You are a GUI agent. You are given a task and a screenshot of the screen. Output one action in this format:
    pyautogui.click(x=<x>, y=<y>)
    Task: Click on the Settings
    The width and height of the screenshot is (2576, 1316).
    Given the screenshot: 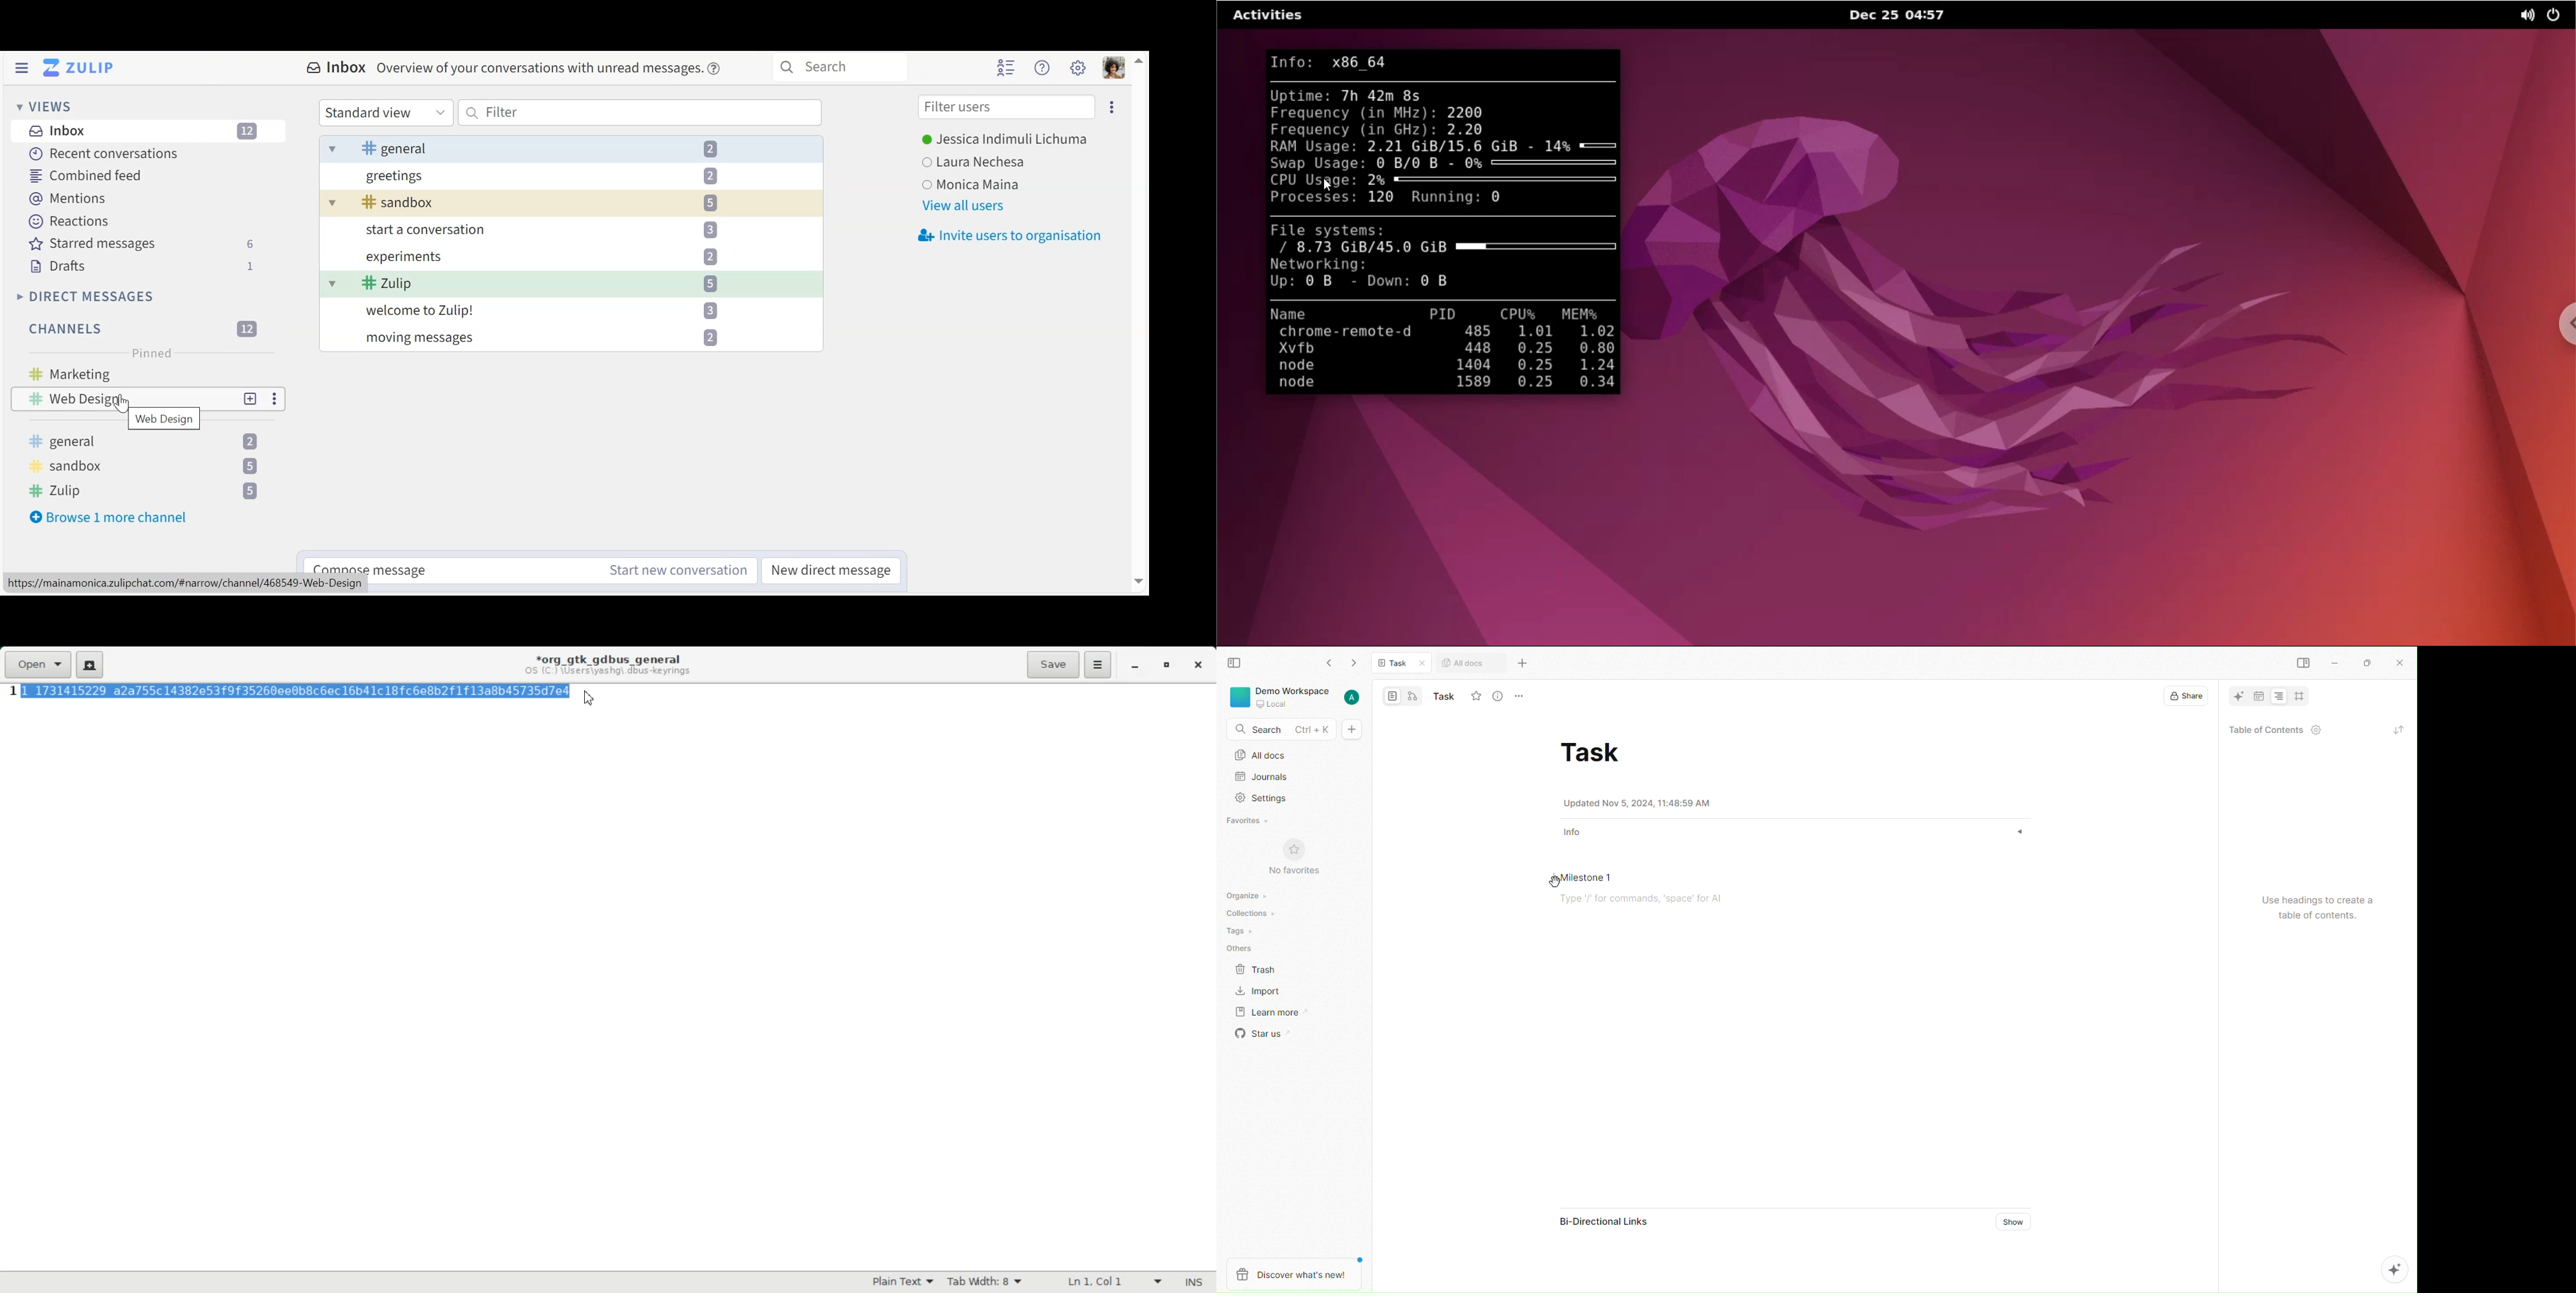 What is the action you would take?
    pyautogui.click(x=1079, y=66)
    